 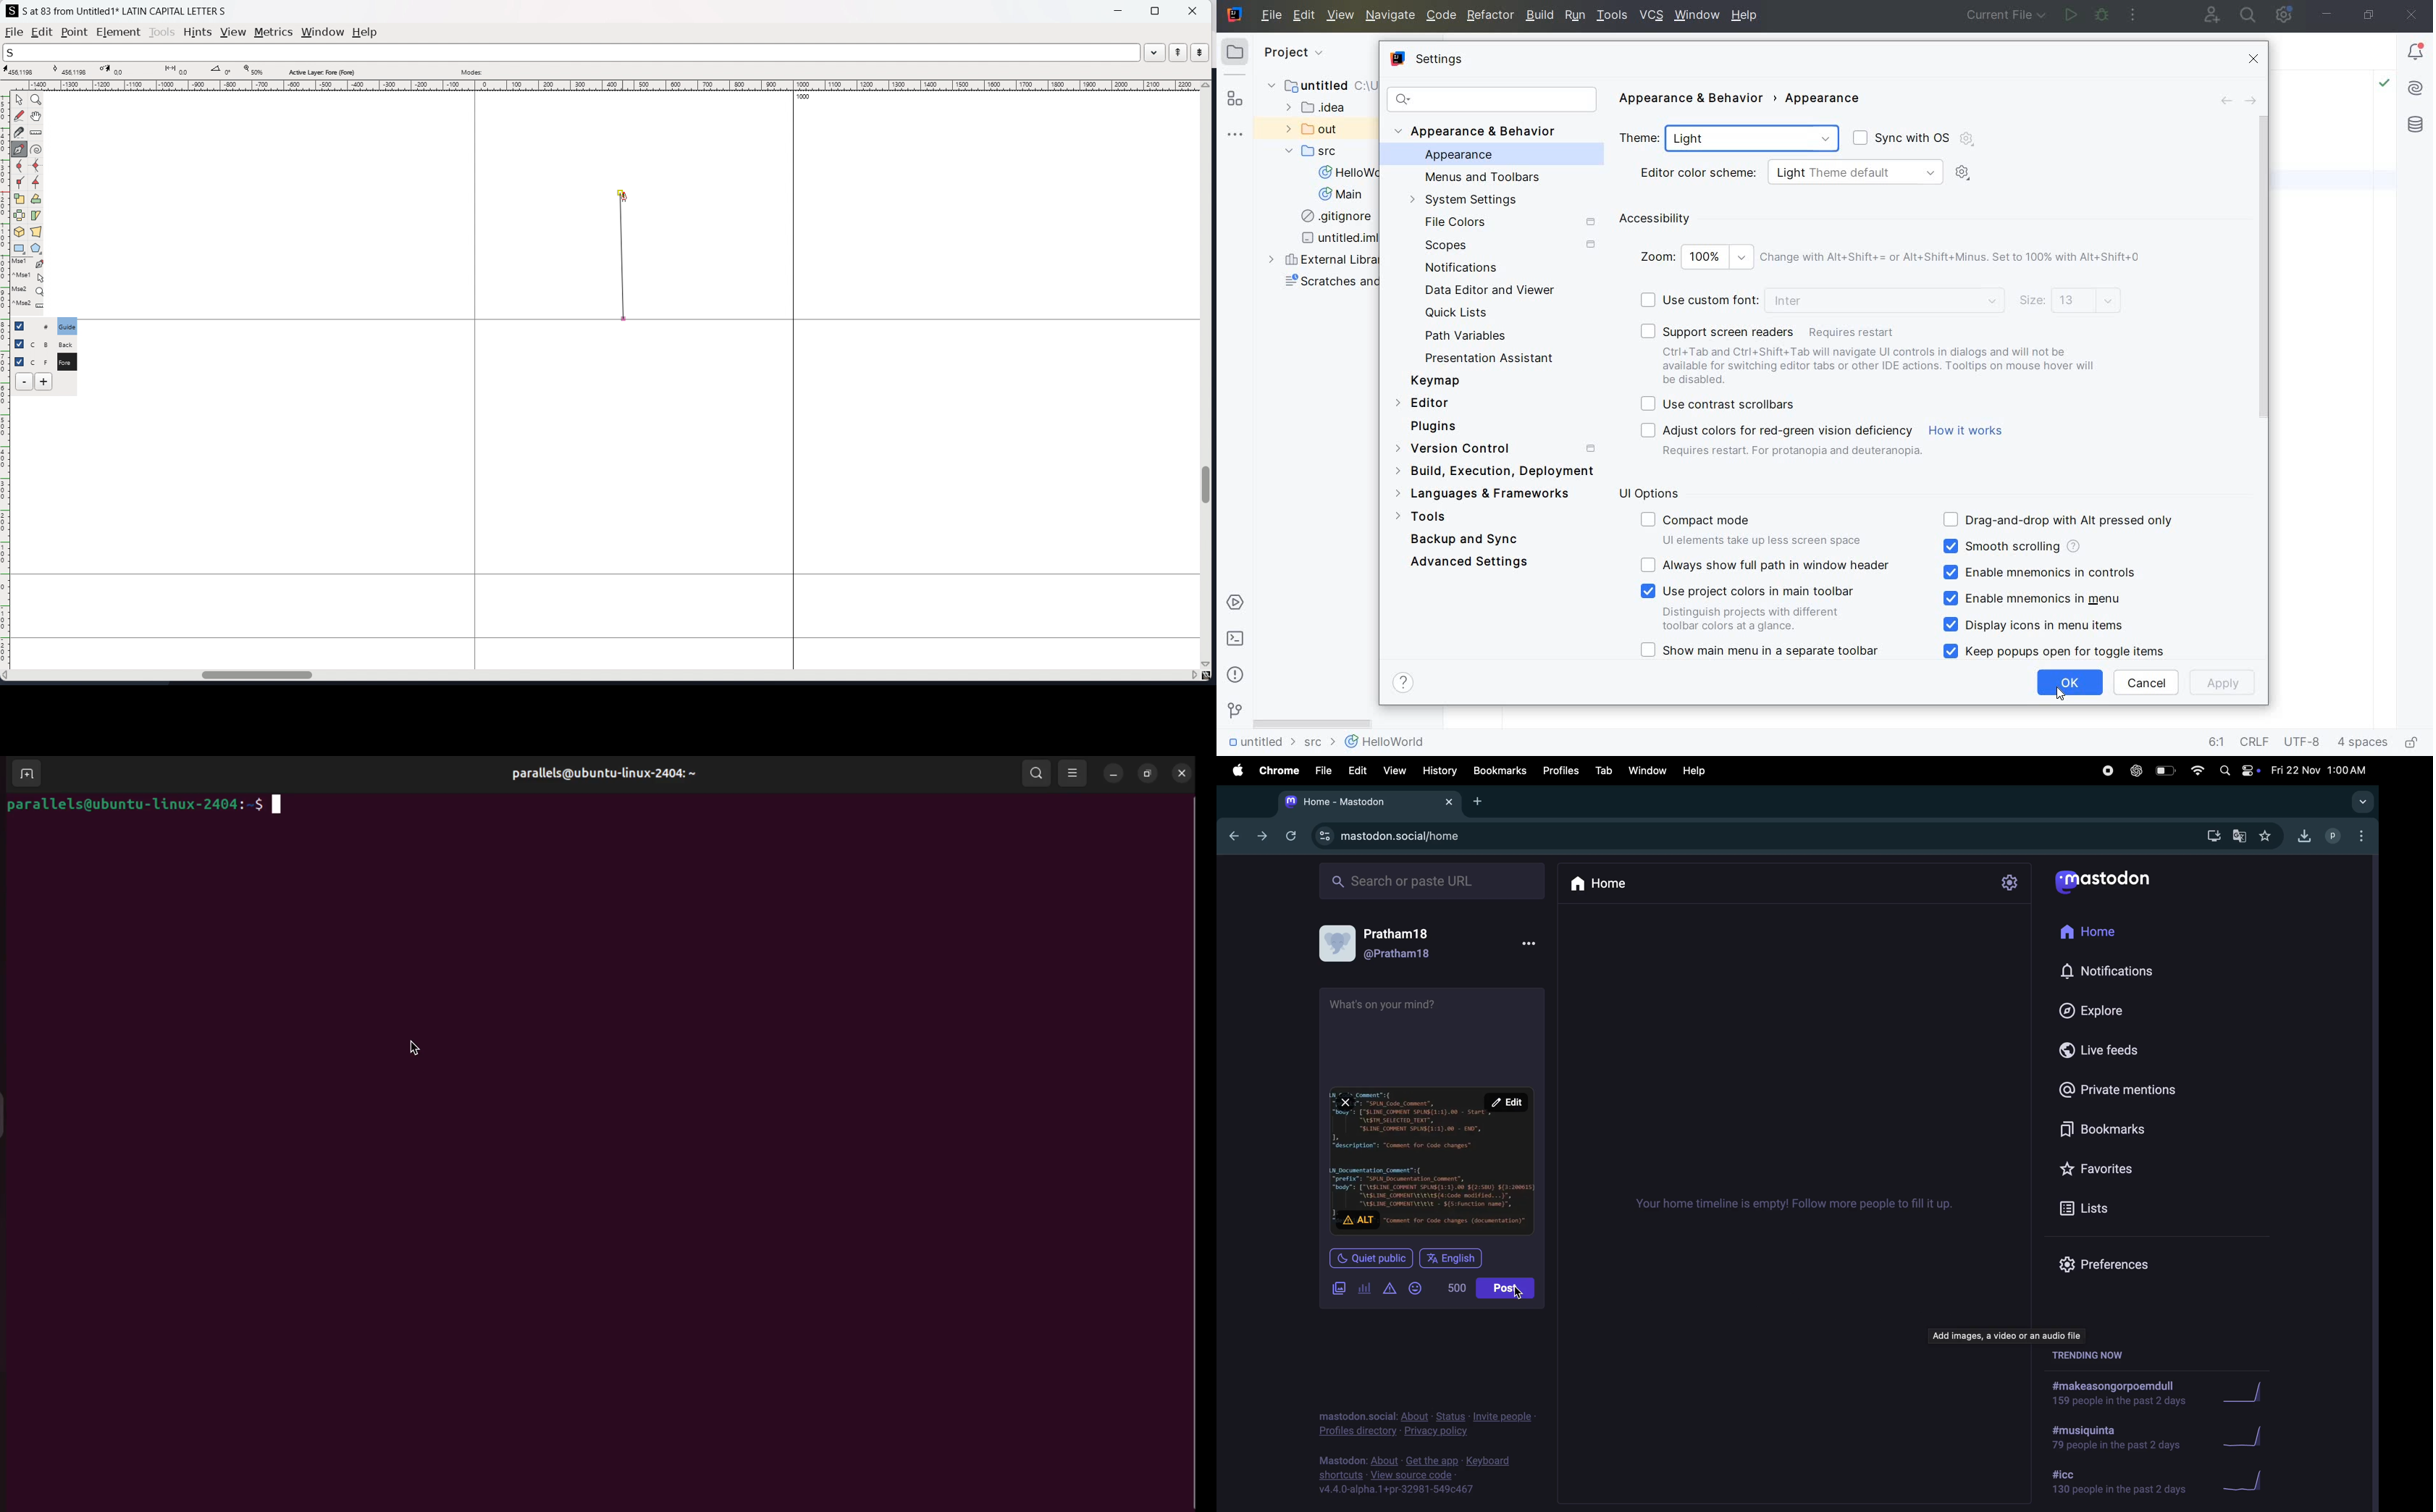 What do you see at coordinates (2359, 833) in the screenshot?
I see `options` at bounding box center [2359, 833].